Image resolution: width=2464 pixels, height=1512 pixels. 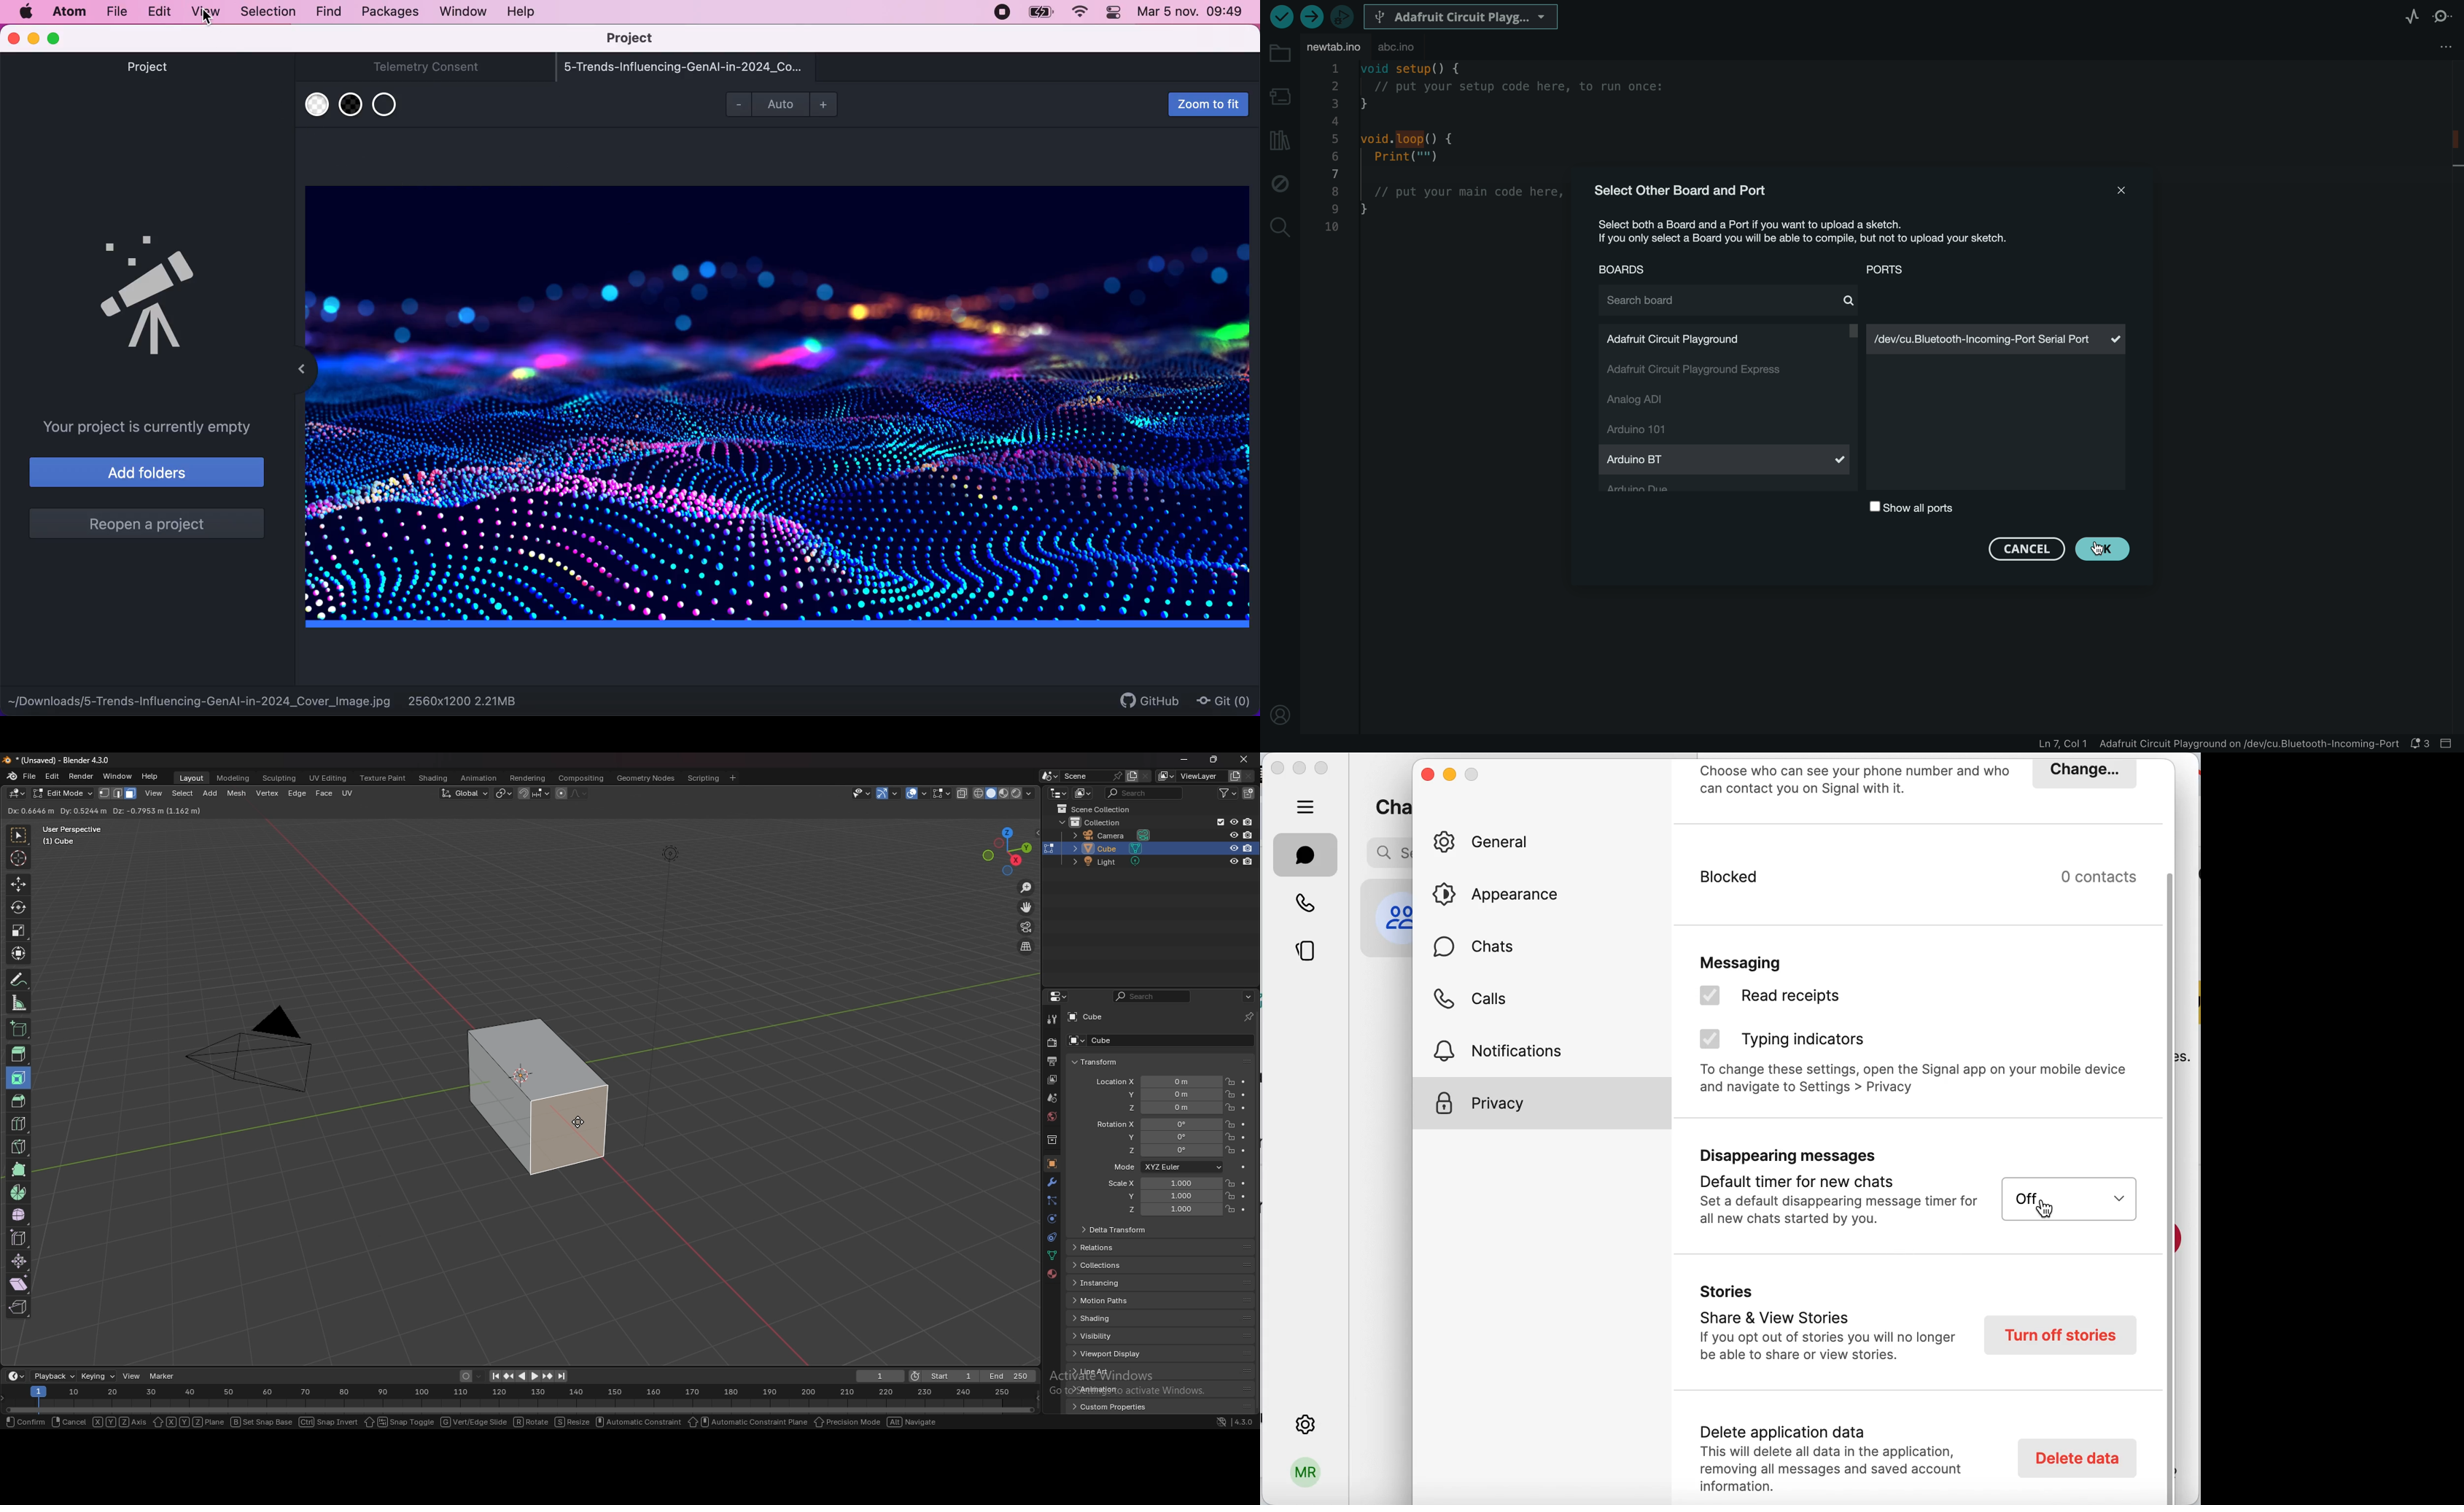 What do you see at coordinates (269, 12) in the screenshot?
I see `selection` at bounding box center [269, 12].